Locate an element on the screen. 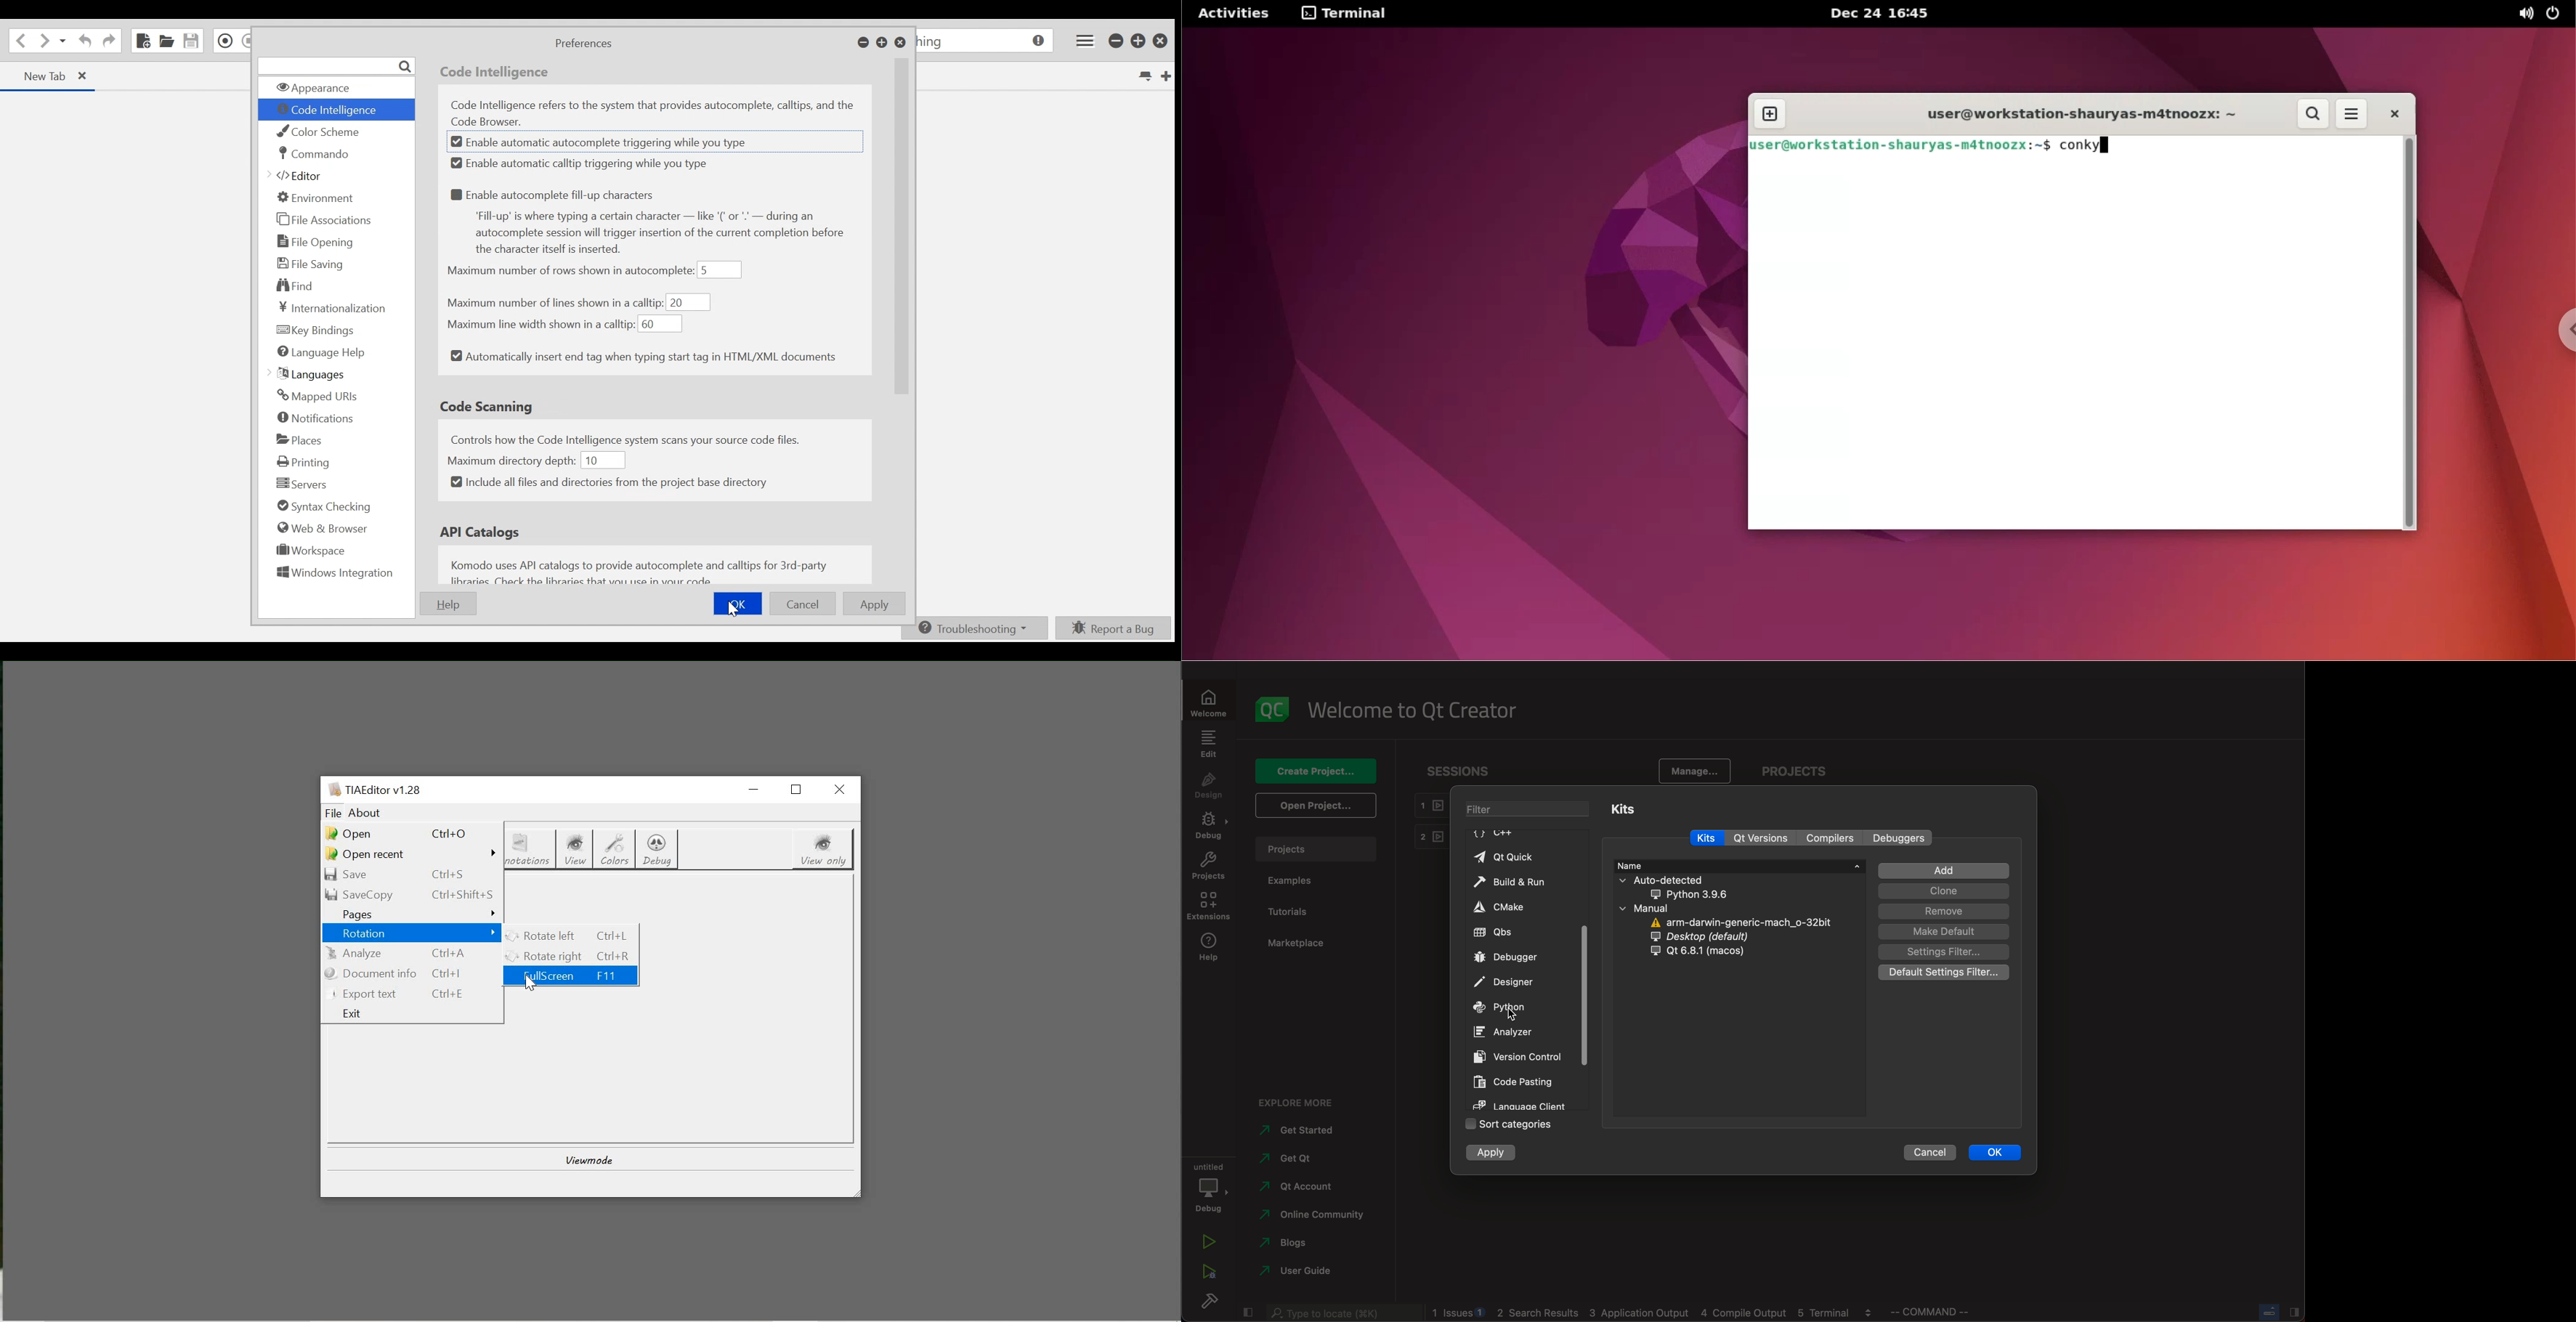 This screenshot has width=2576, height=1344. Report a Bug is located at coordinates (1114, 627).